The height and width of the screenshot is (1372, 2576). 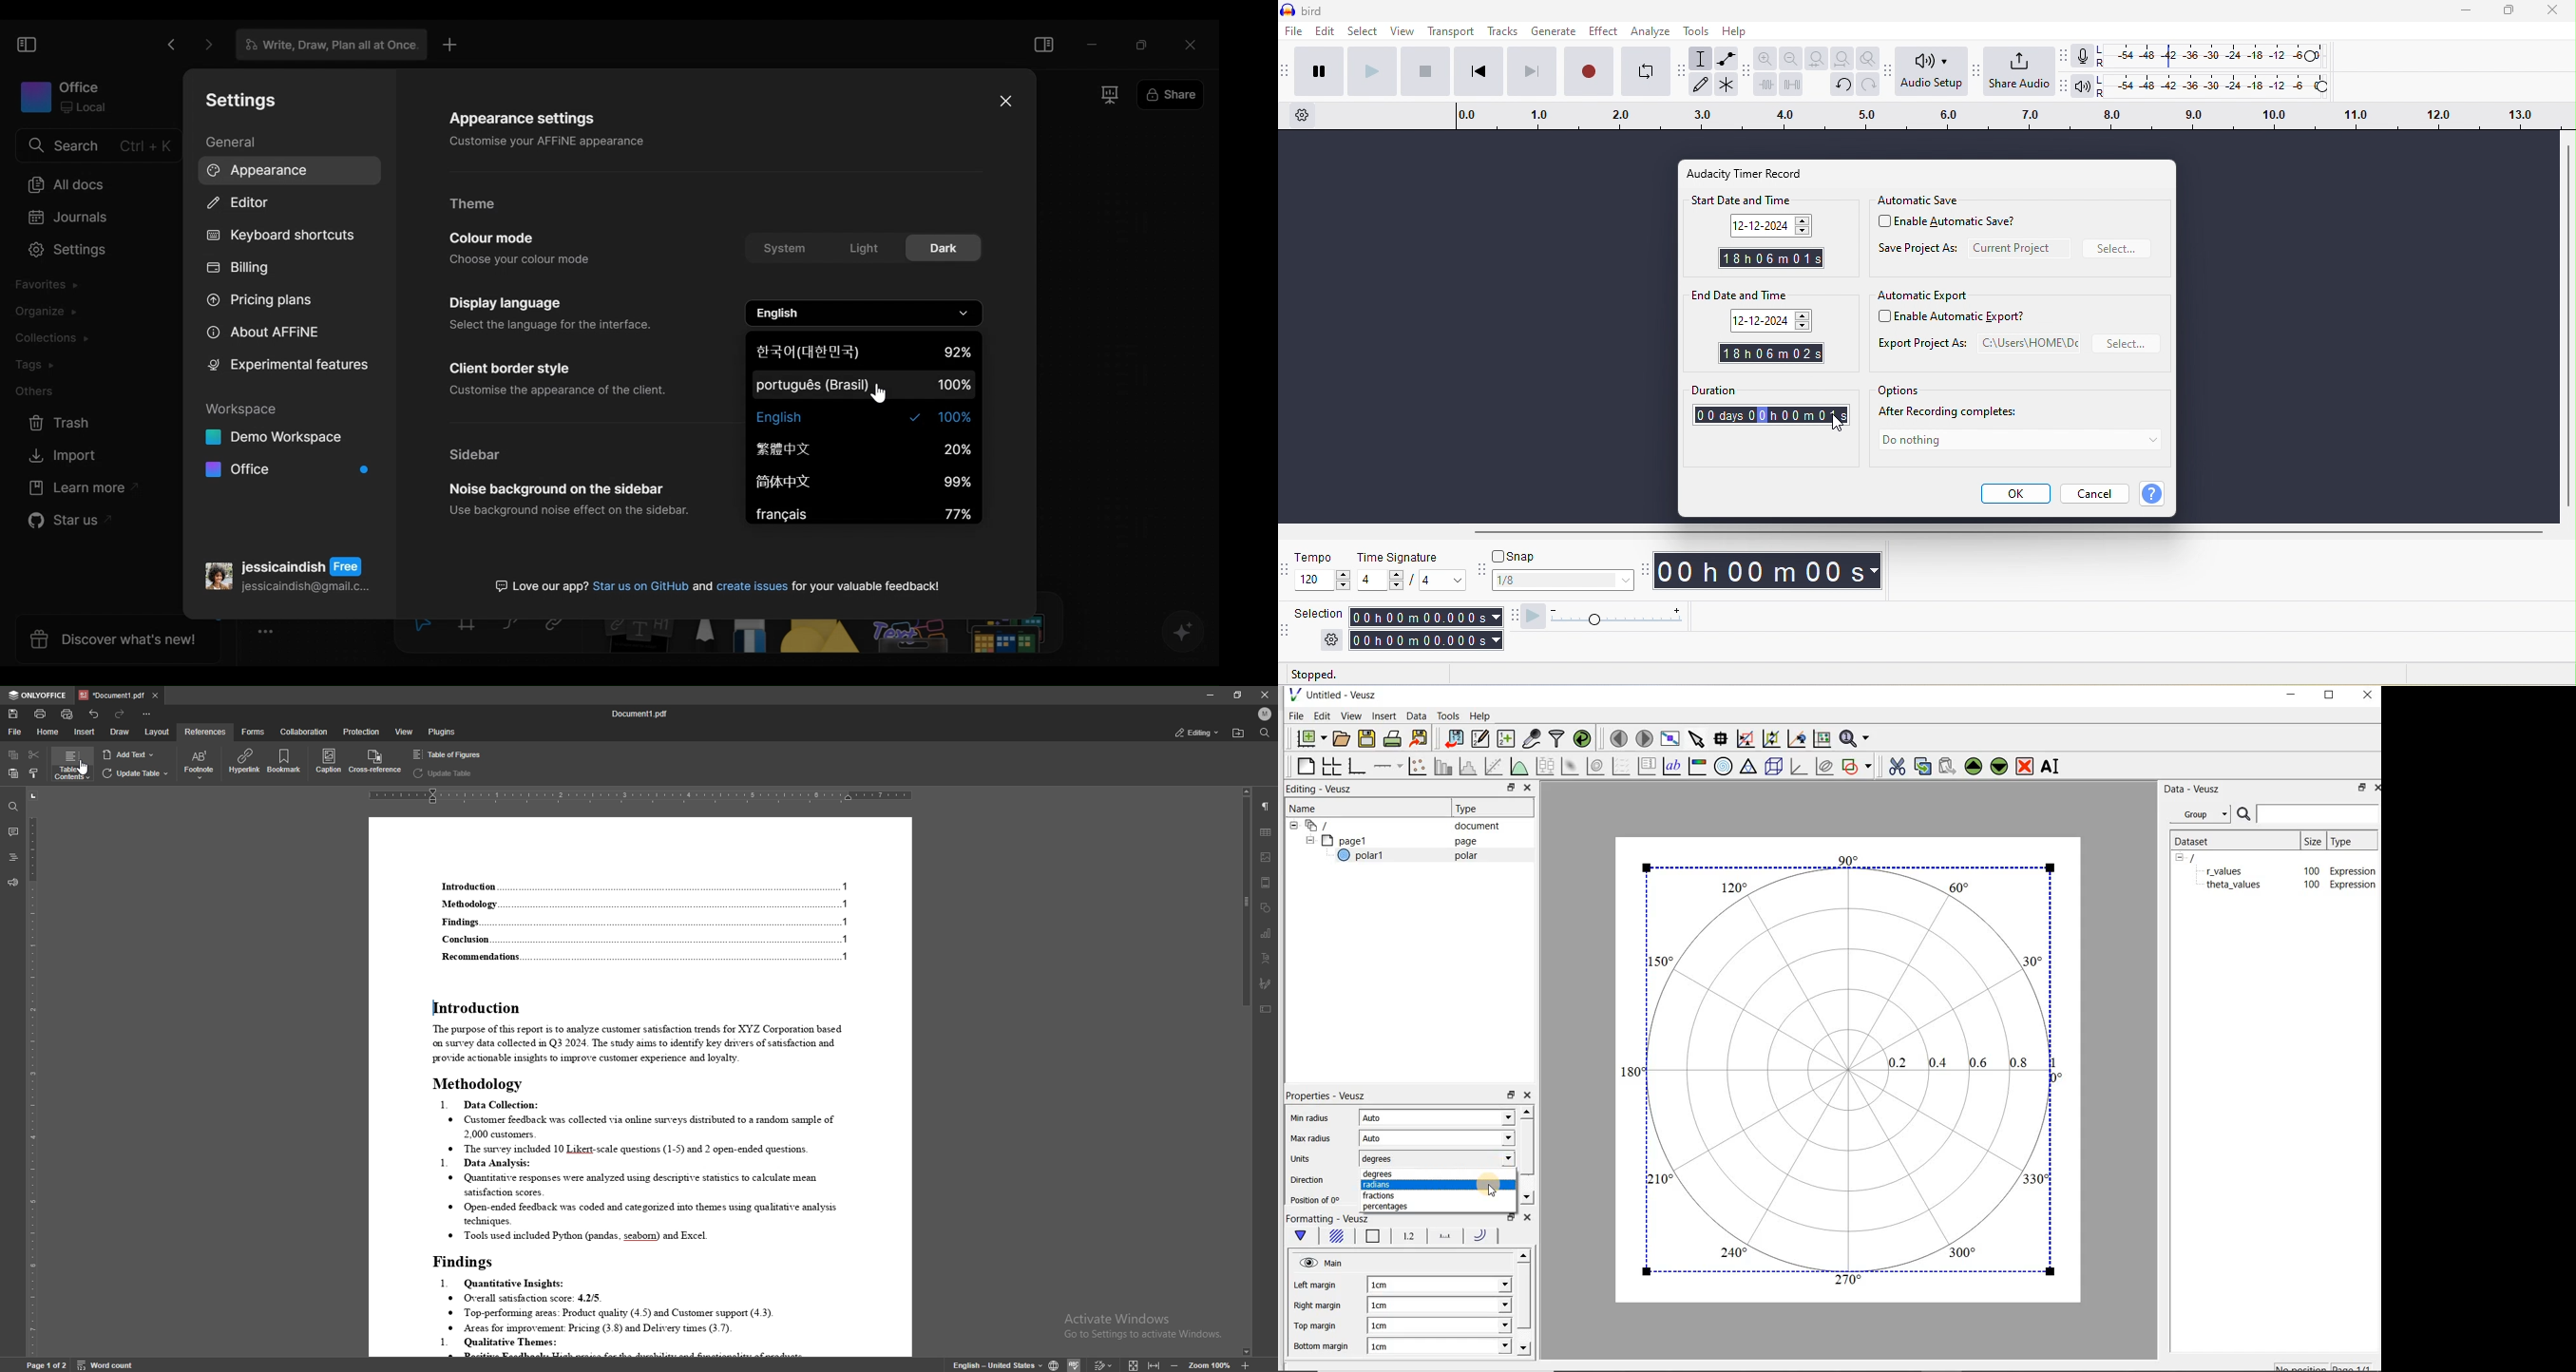 I want to click on collaboration, so click(x=305, y=731).